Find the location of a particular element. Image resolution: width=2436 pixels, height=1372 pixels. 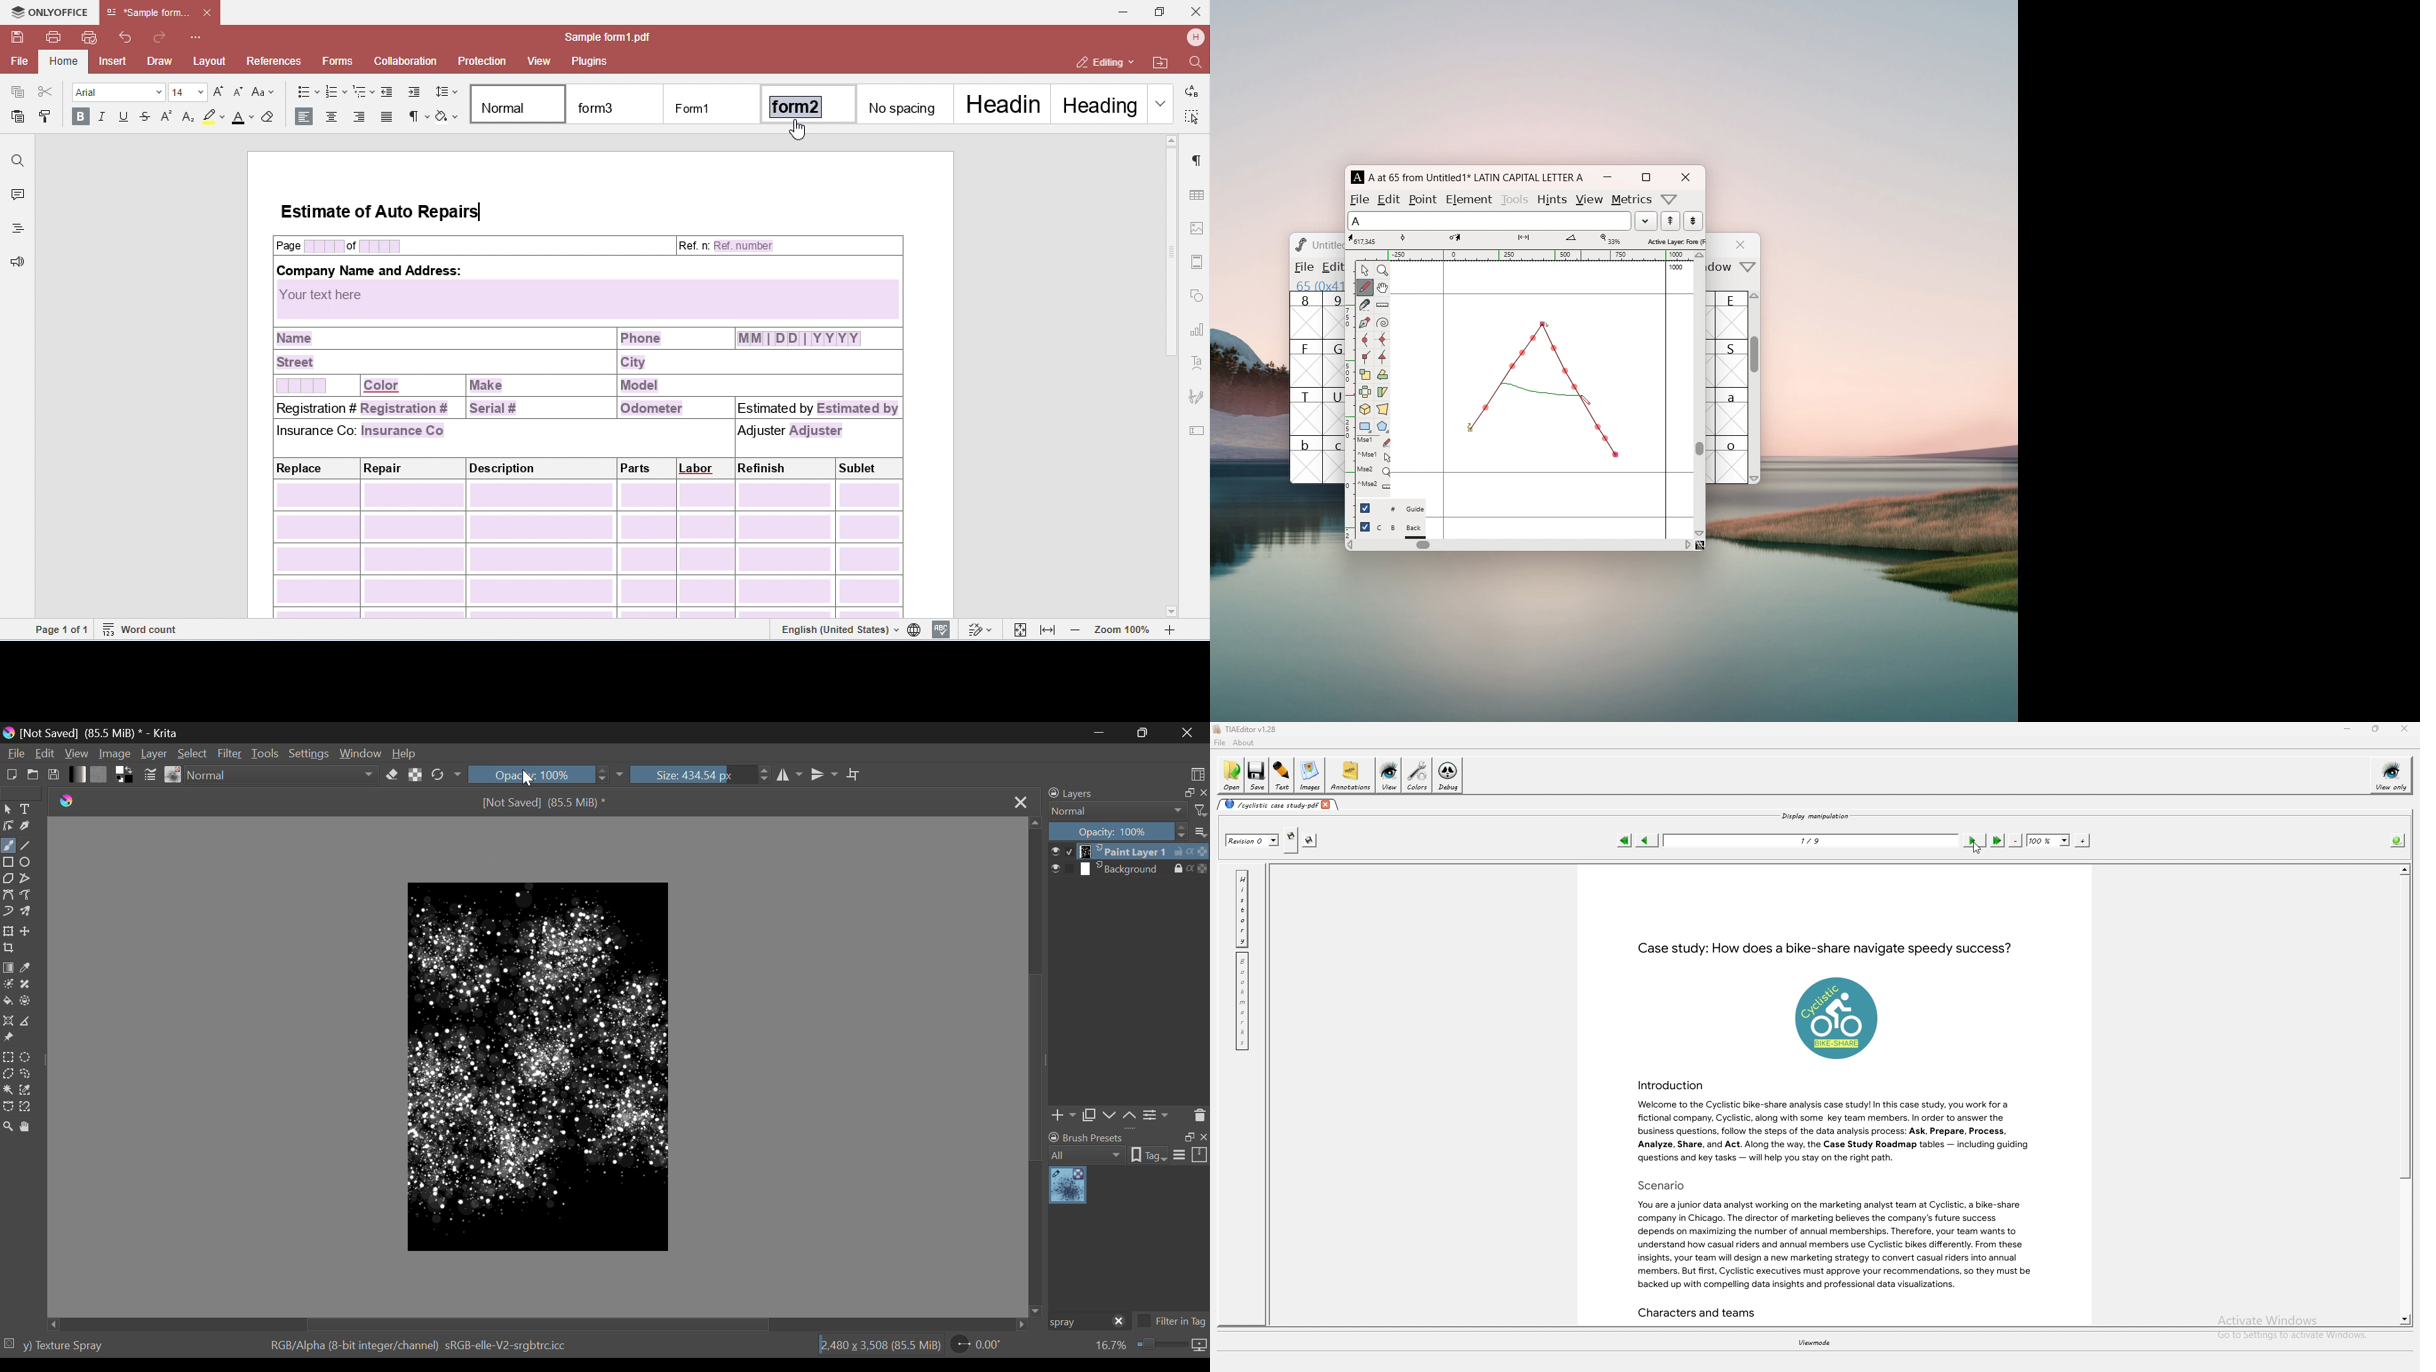

8 is located at coordinates (1306, 316).